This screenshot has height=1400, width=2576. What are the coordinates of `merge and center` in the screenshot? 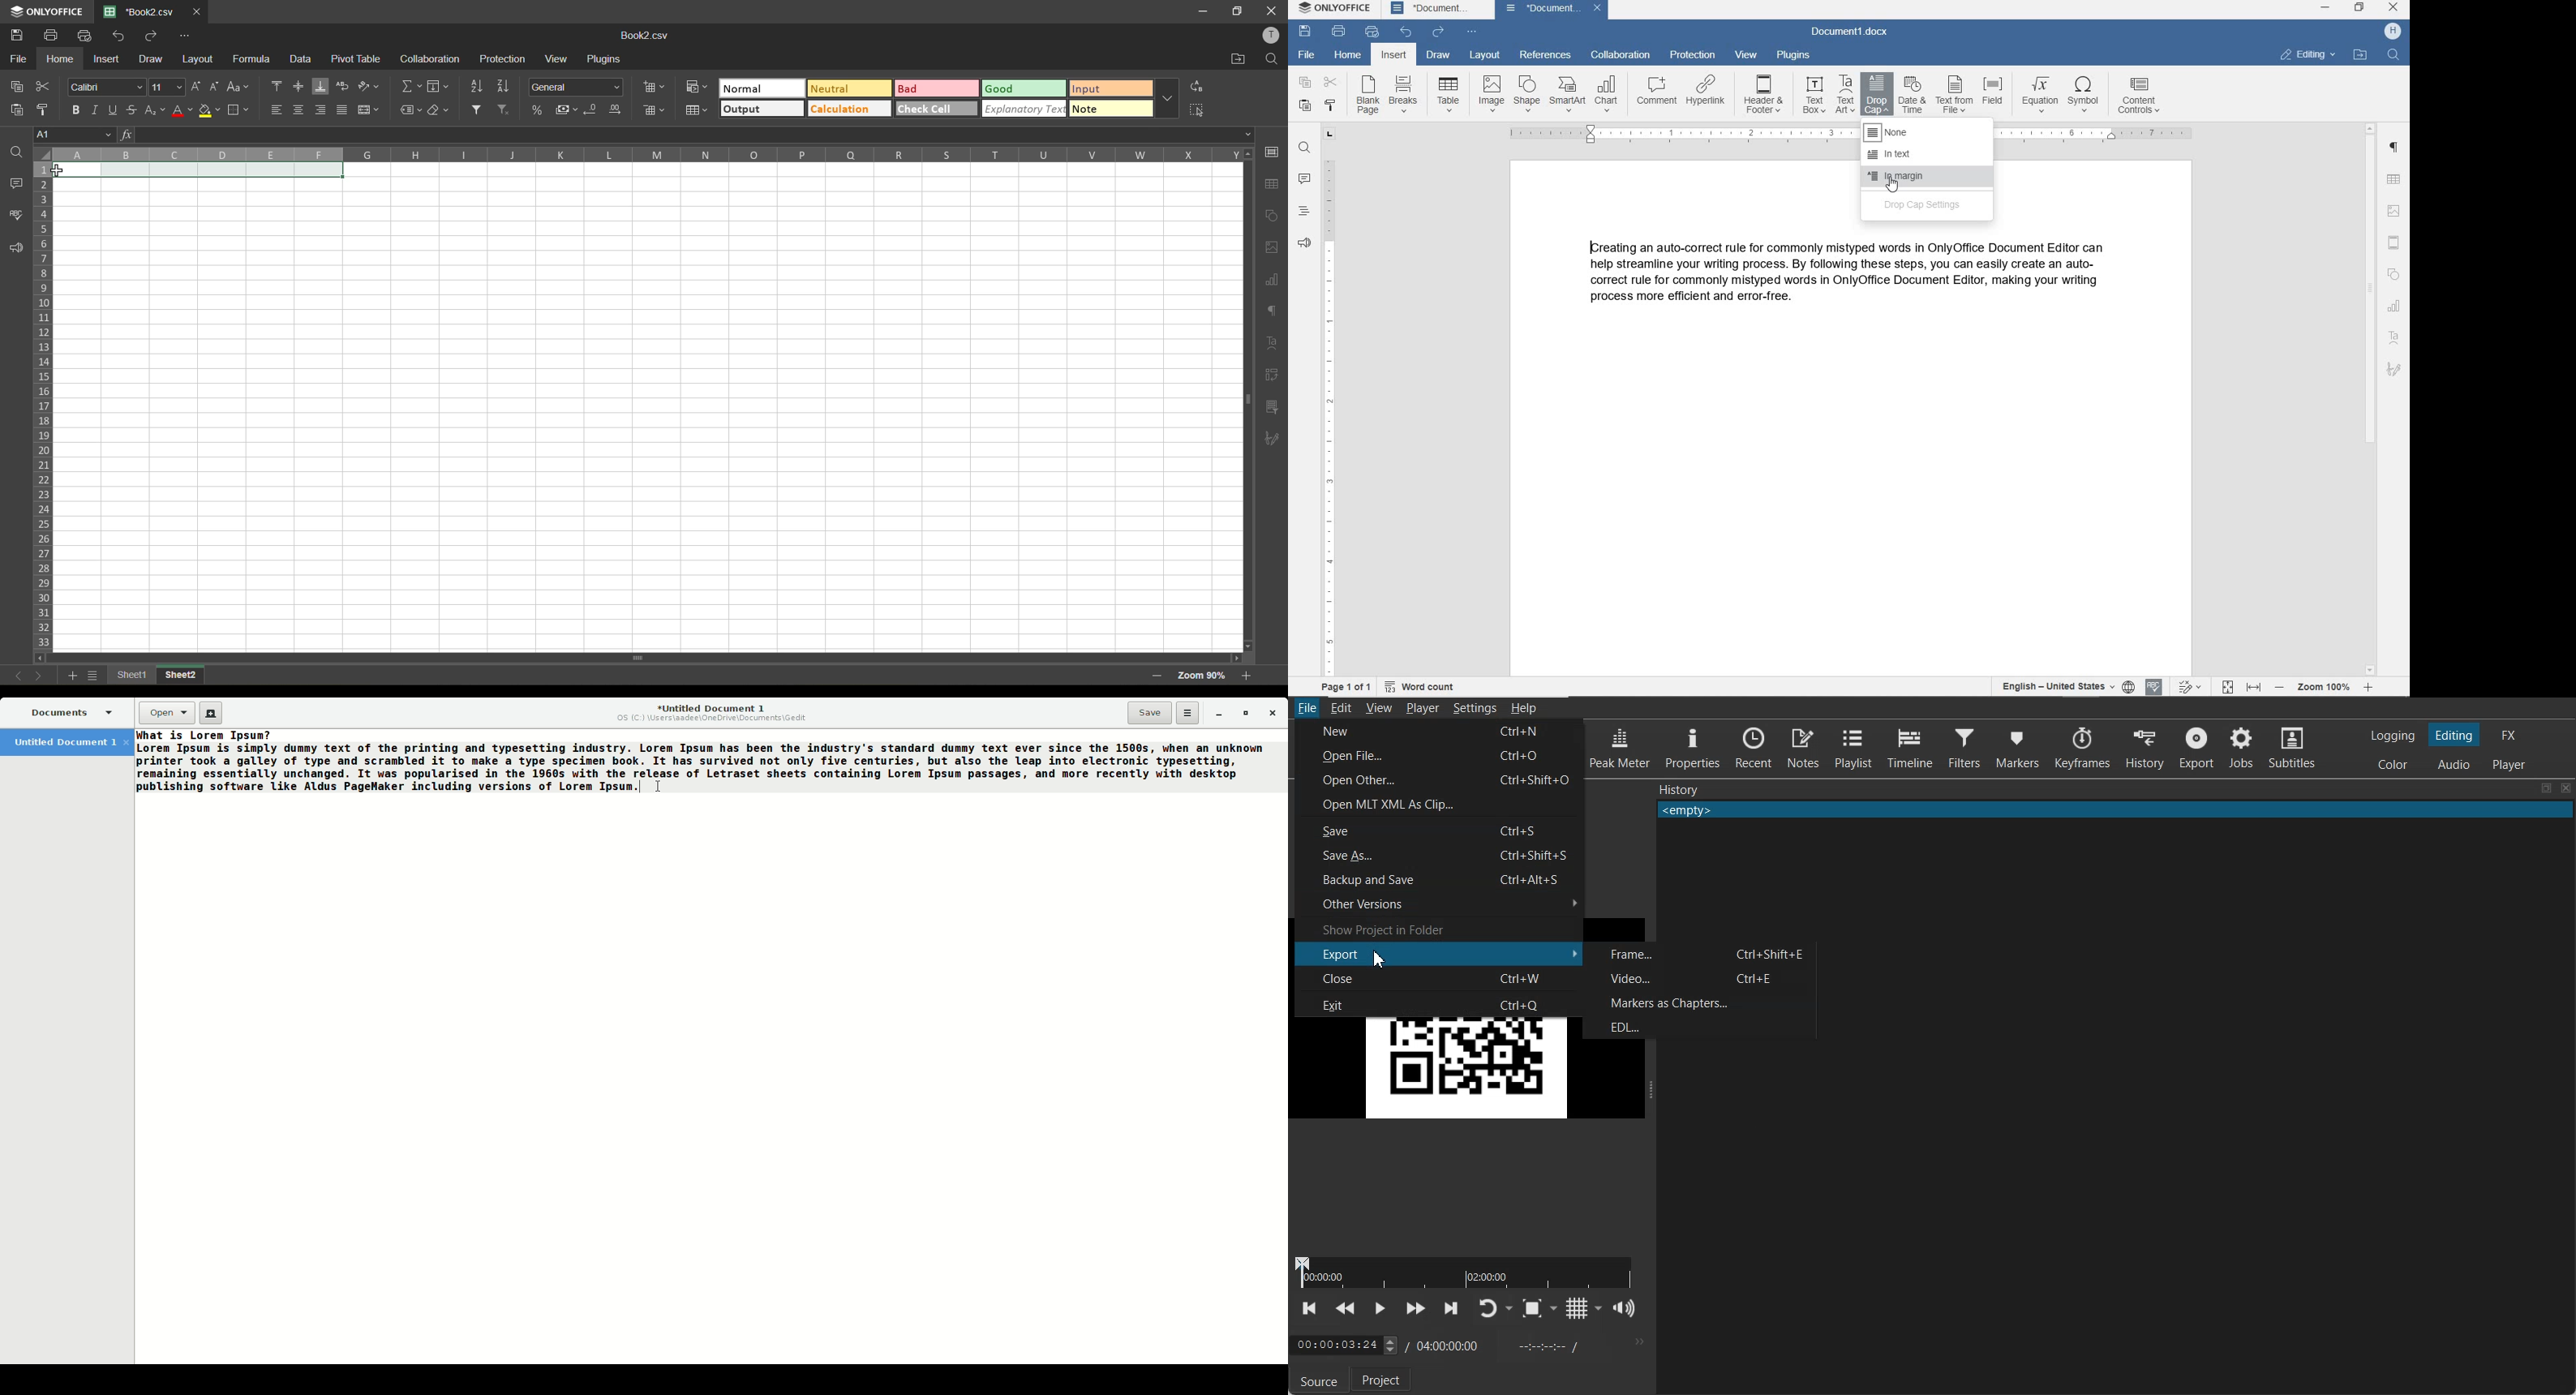 It's located at (370, 110).